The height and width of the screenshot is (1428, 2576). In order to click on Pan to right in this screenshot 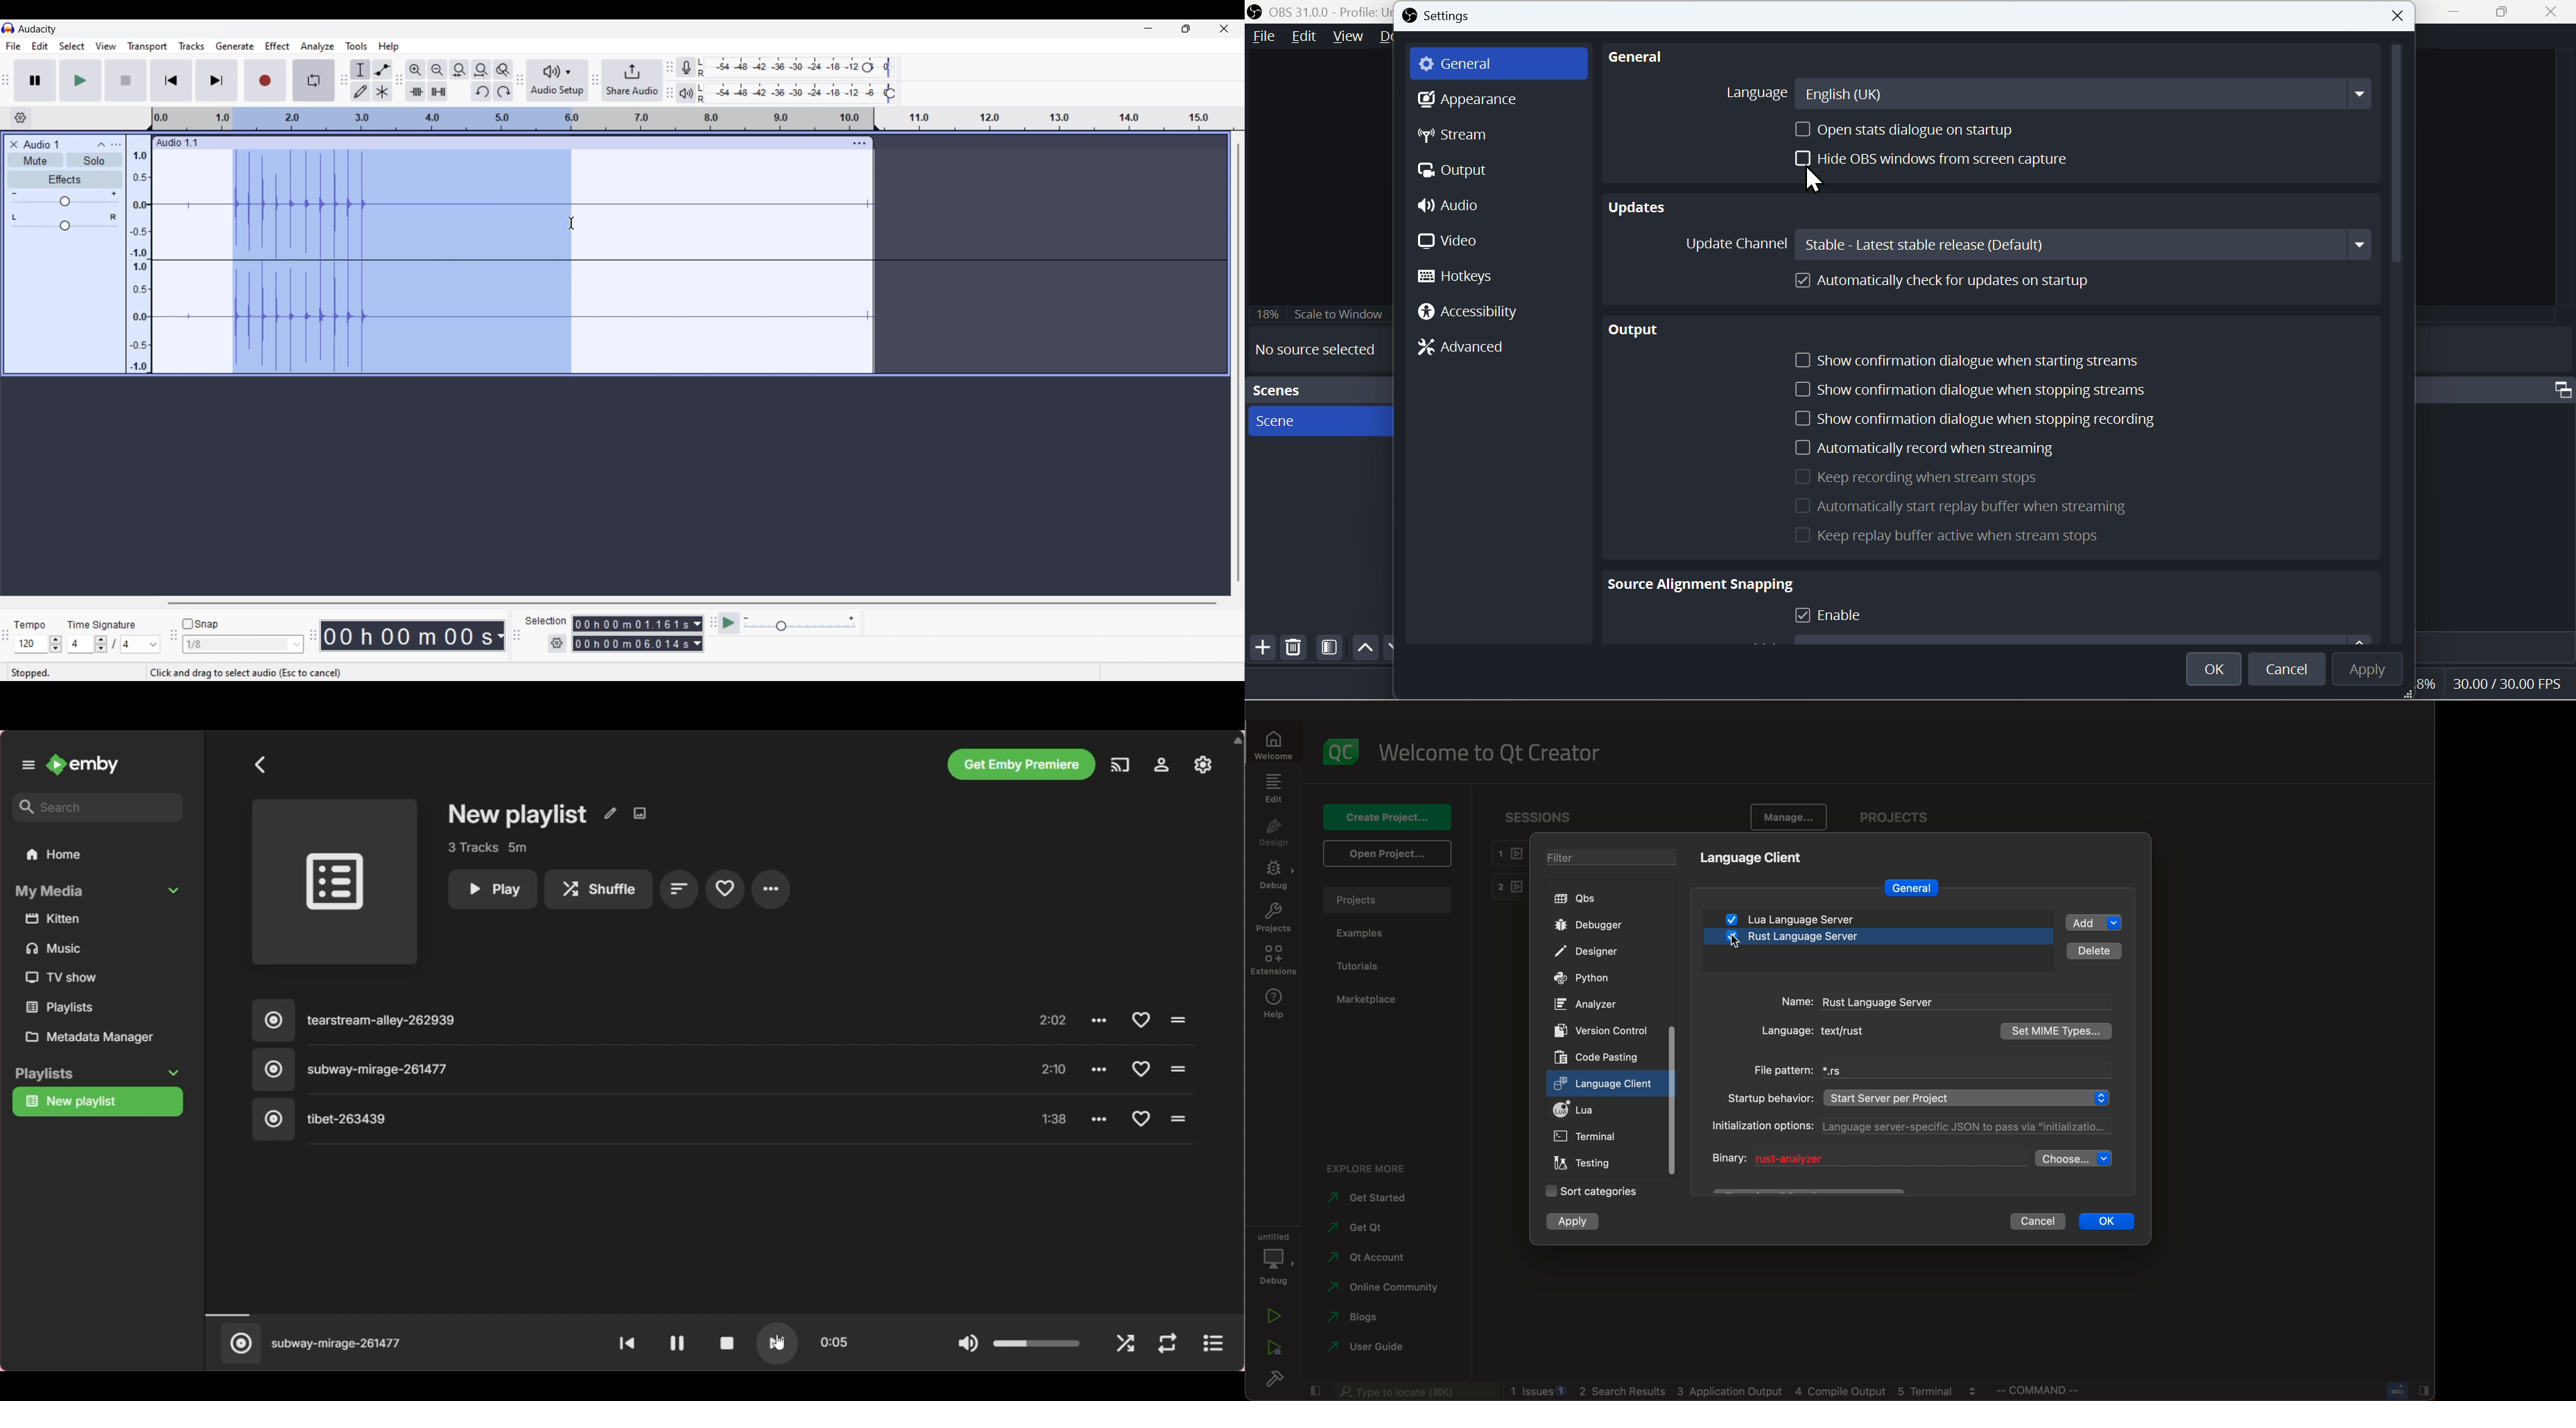, I will do `click(113, 217)`.